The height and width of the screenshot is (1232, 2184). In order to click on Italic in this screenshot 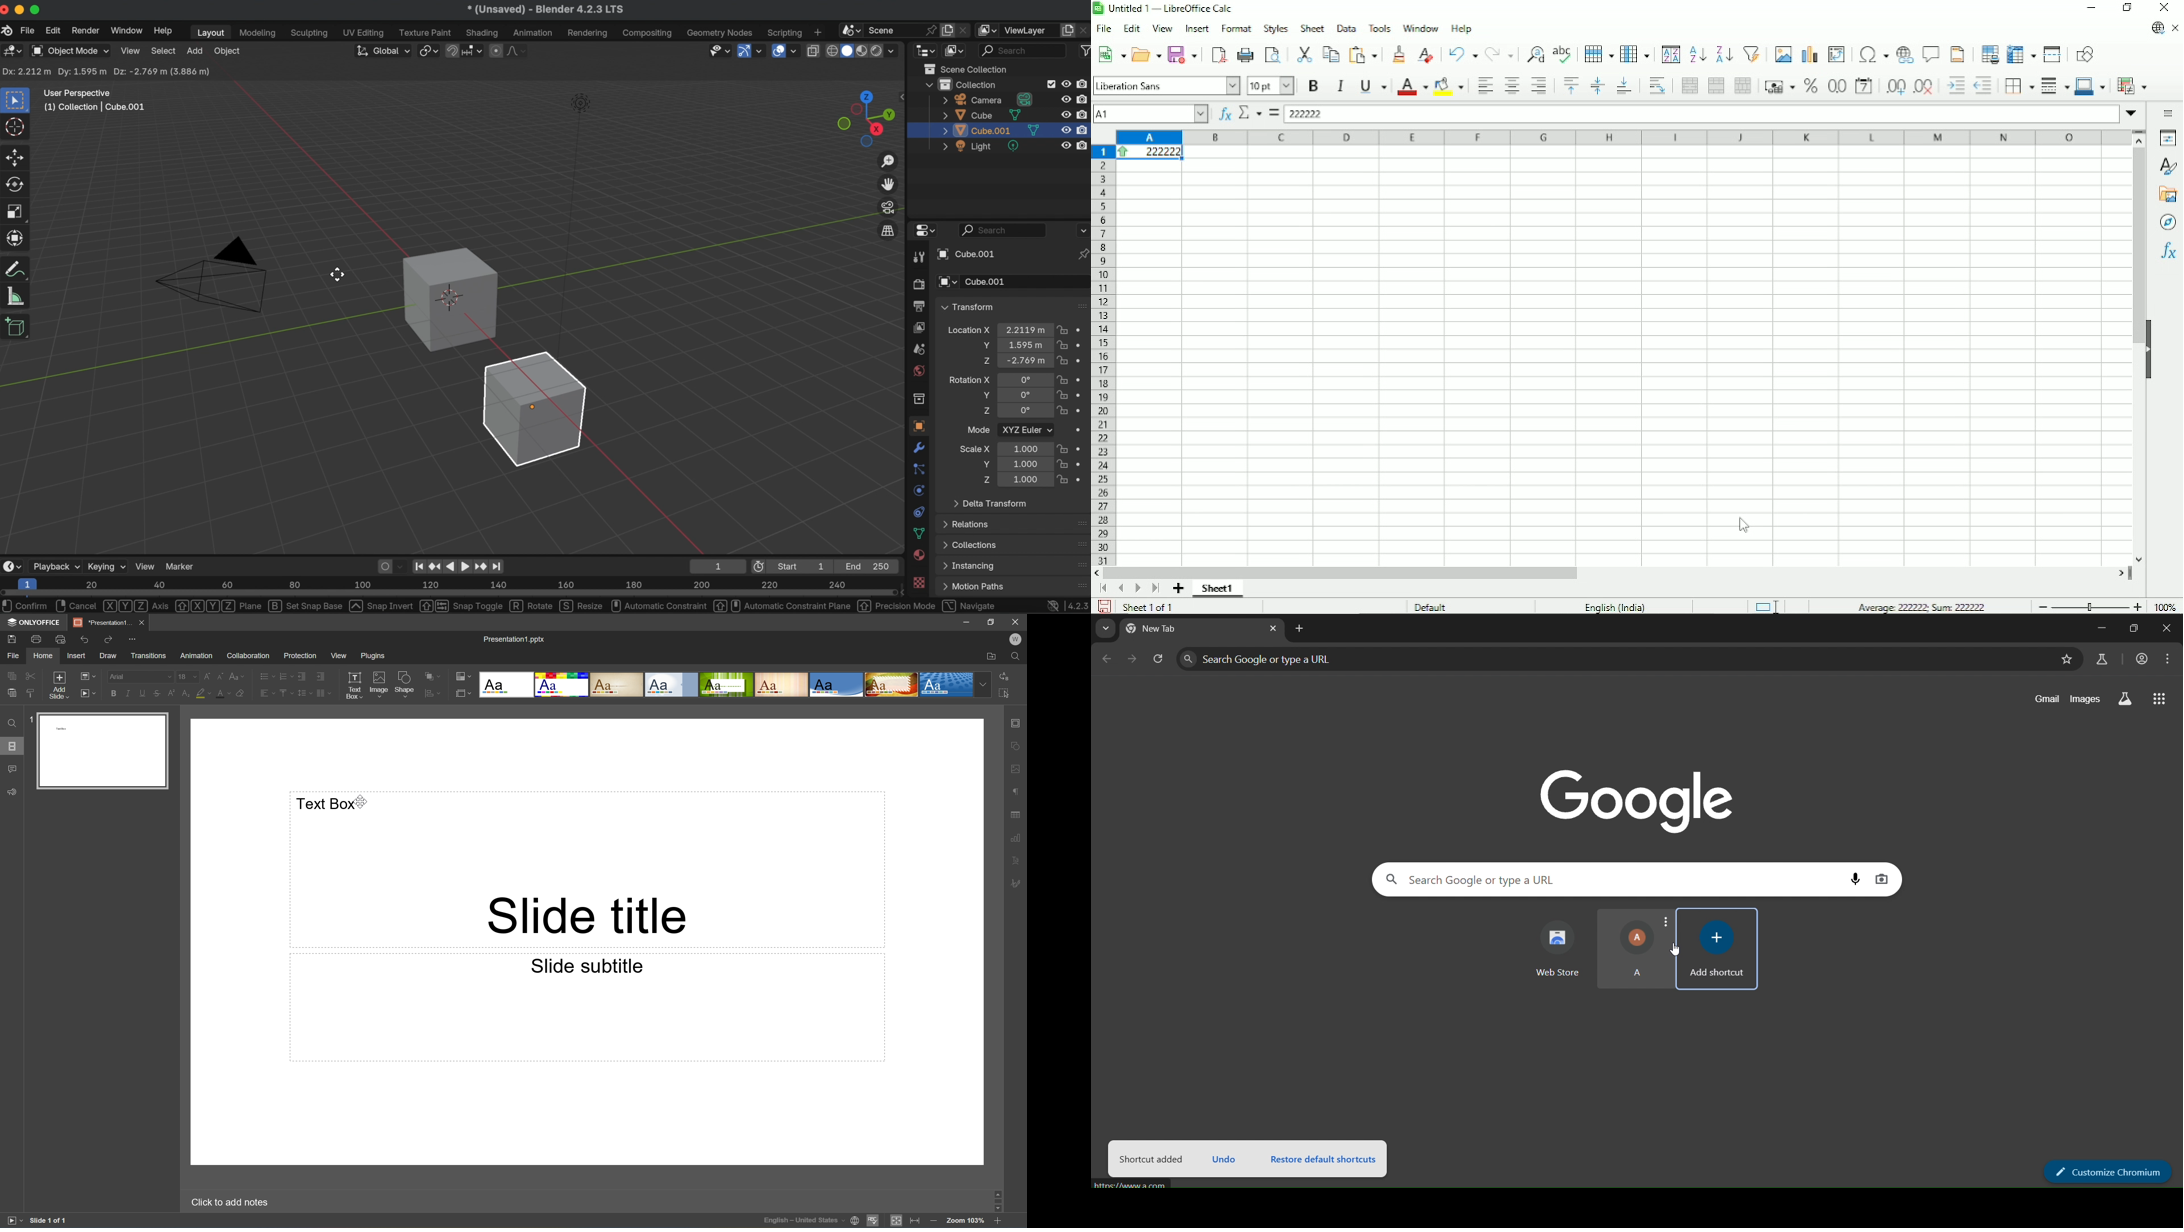, I will do `click(1340, 86)`.